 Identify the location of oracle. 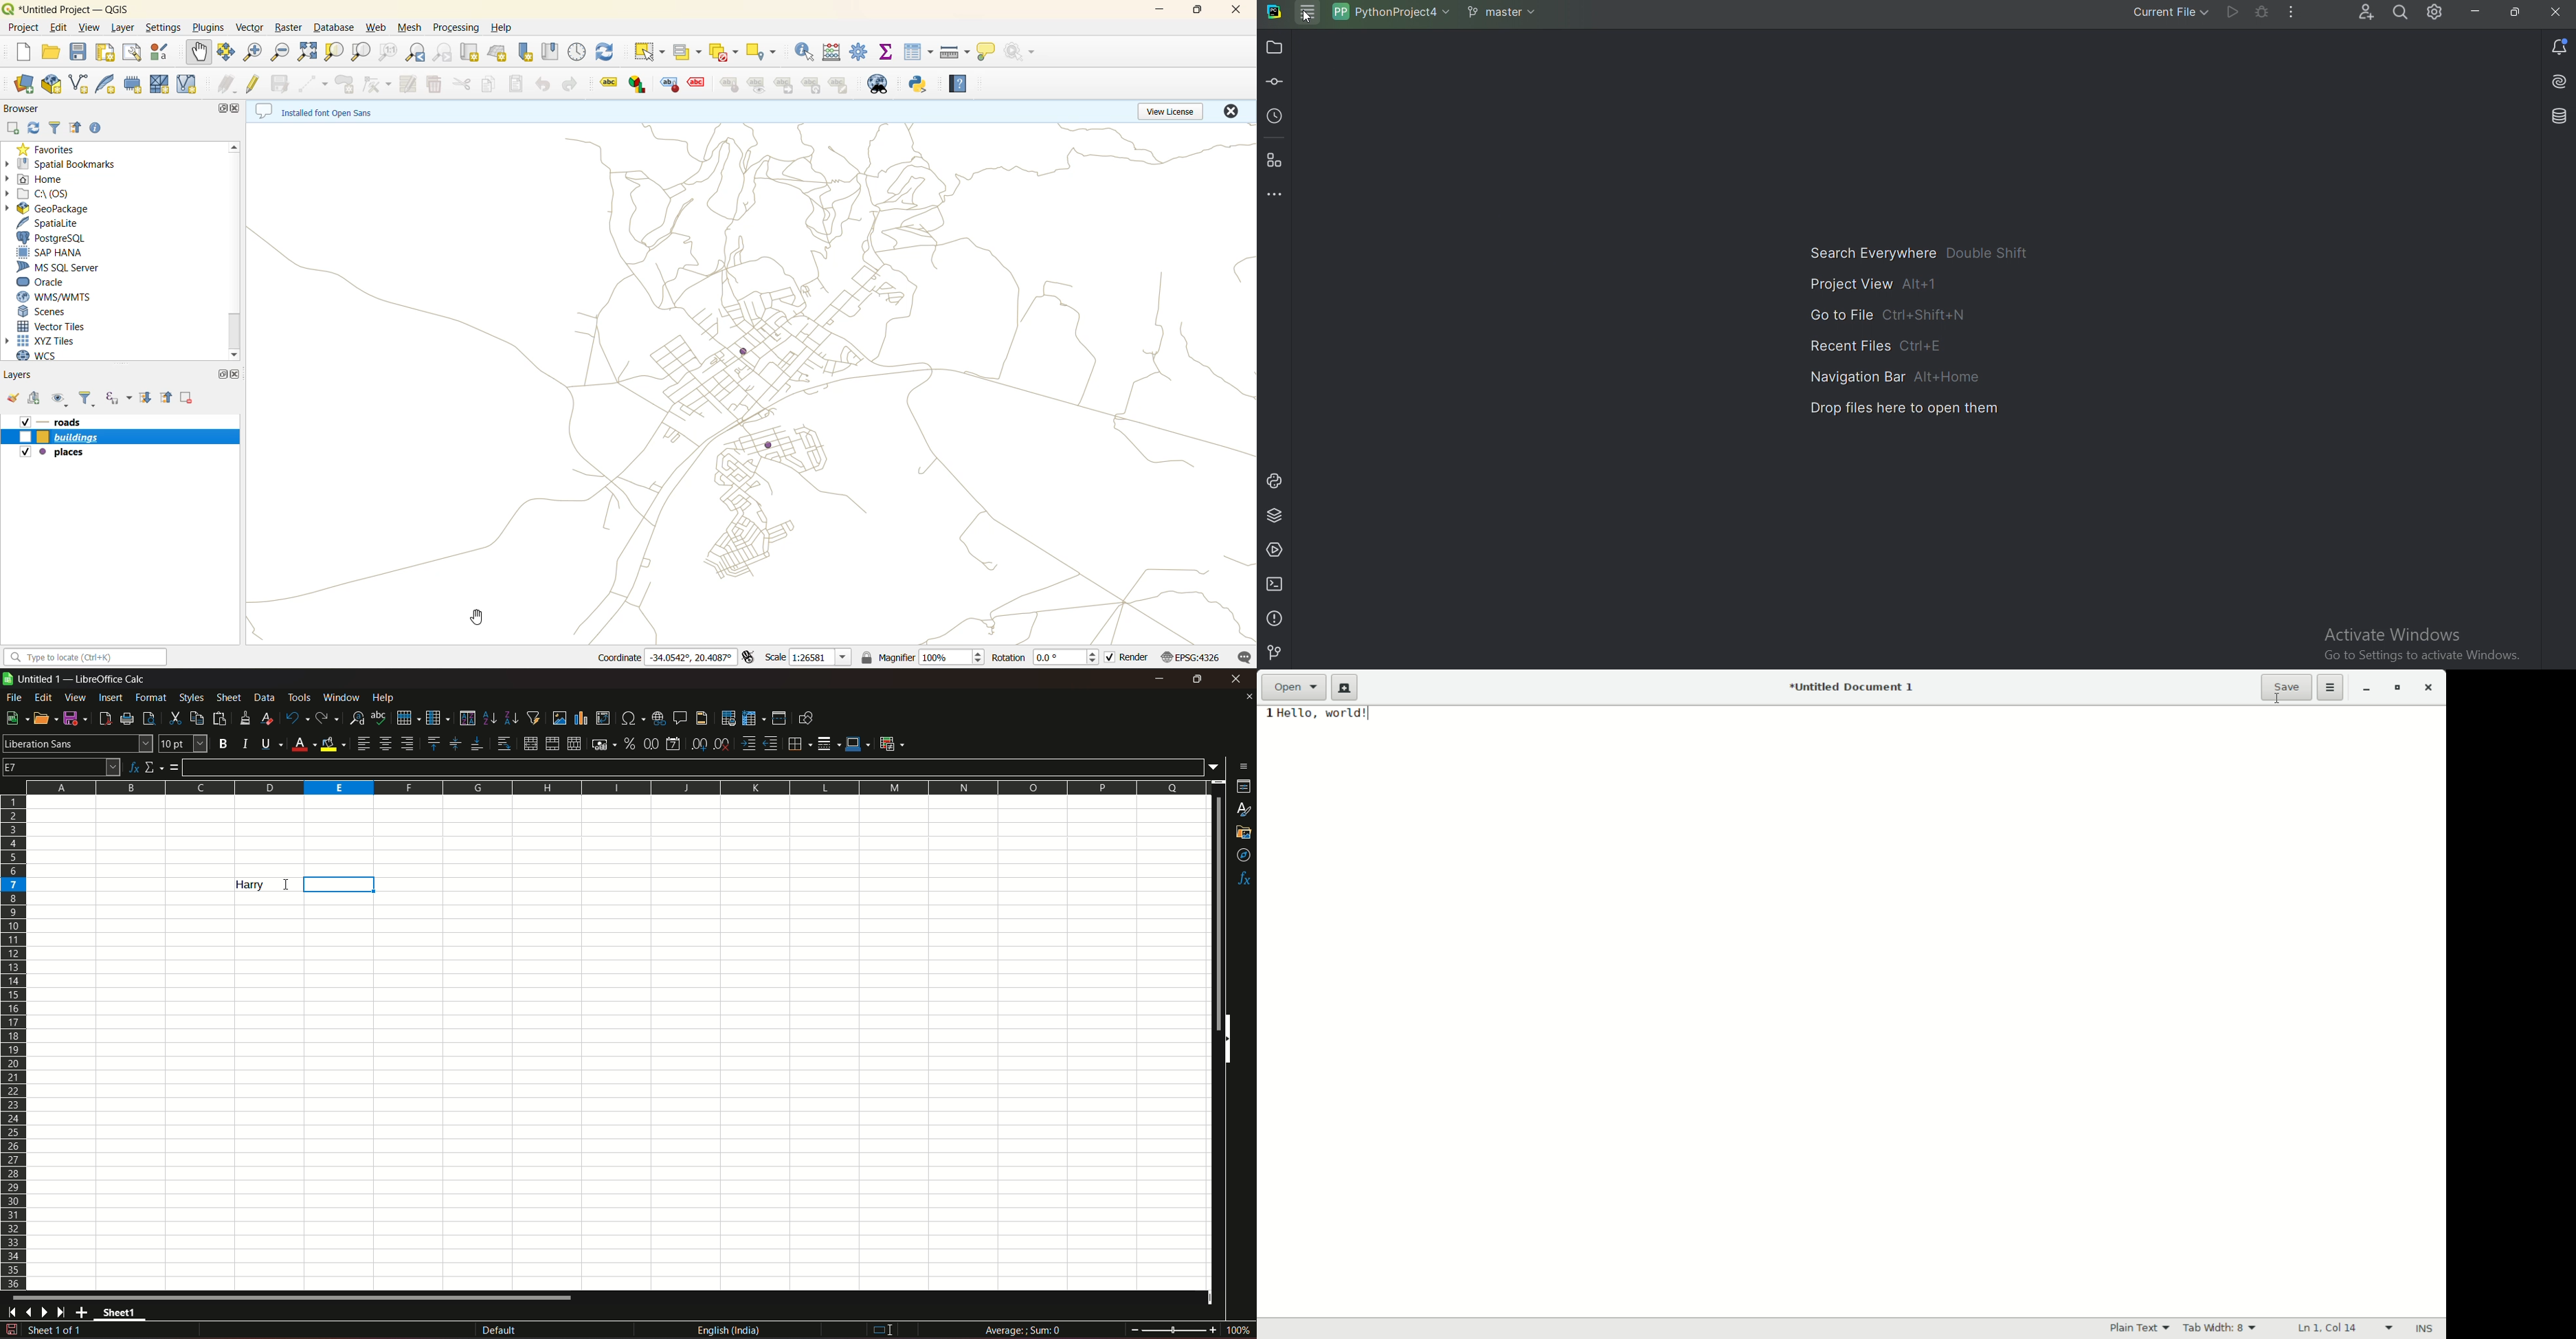
(50, 282).